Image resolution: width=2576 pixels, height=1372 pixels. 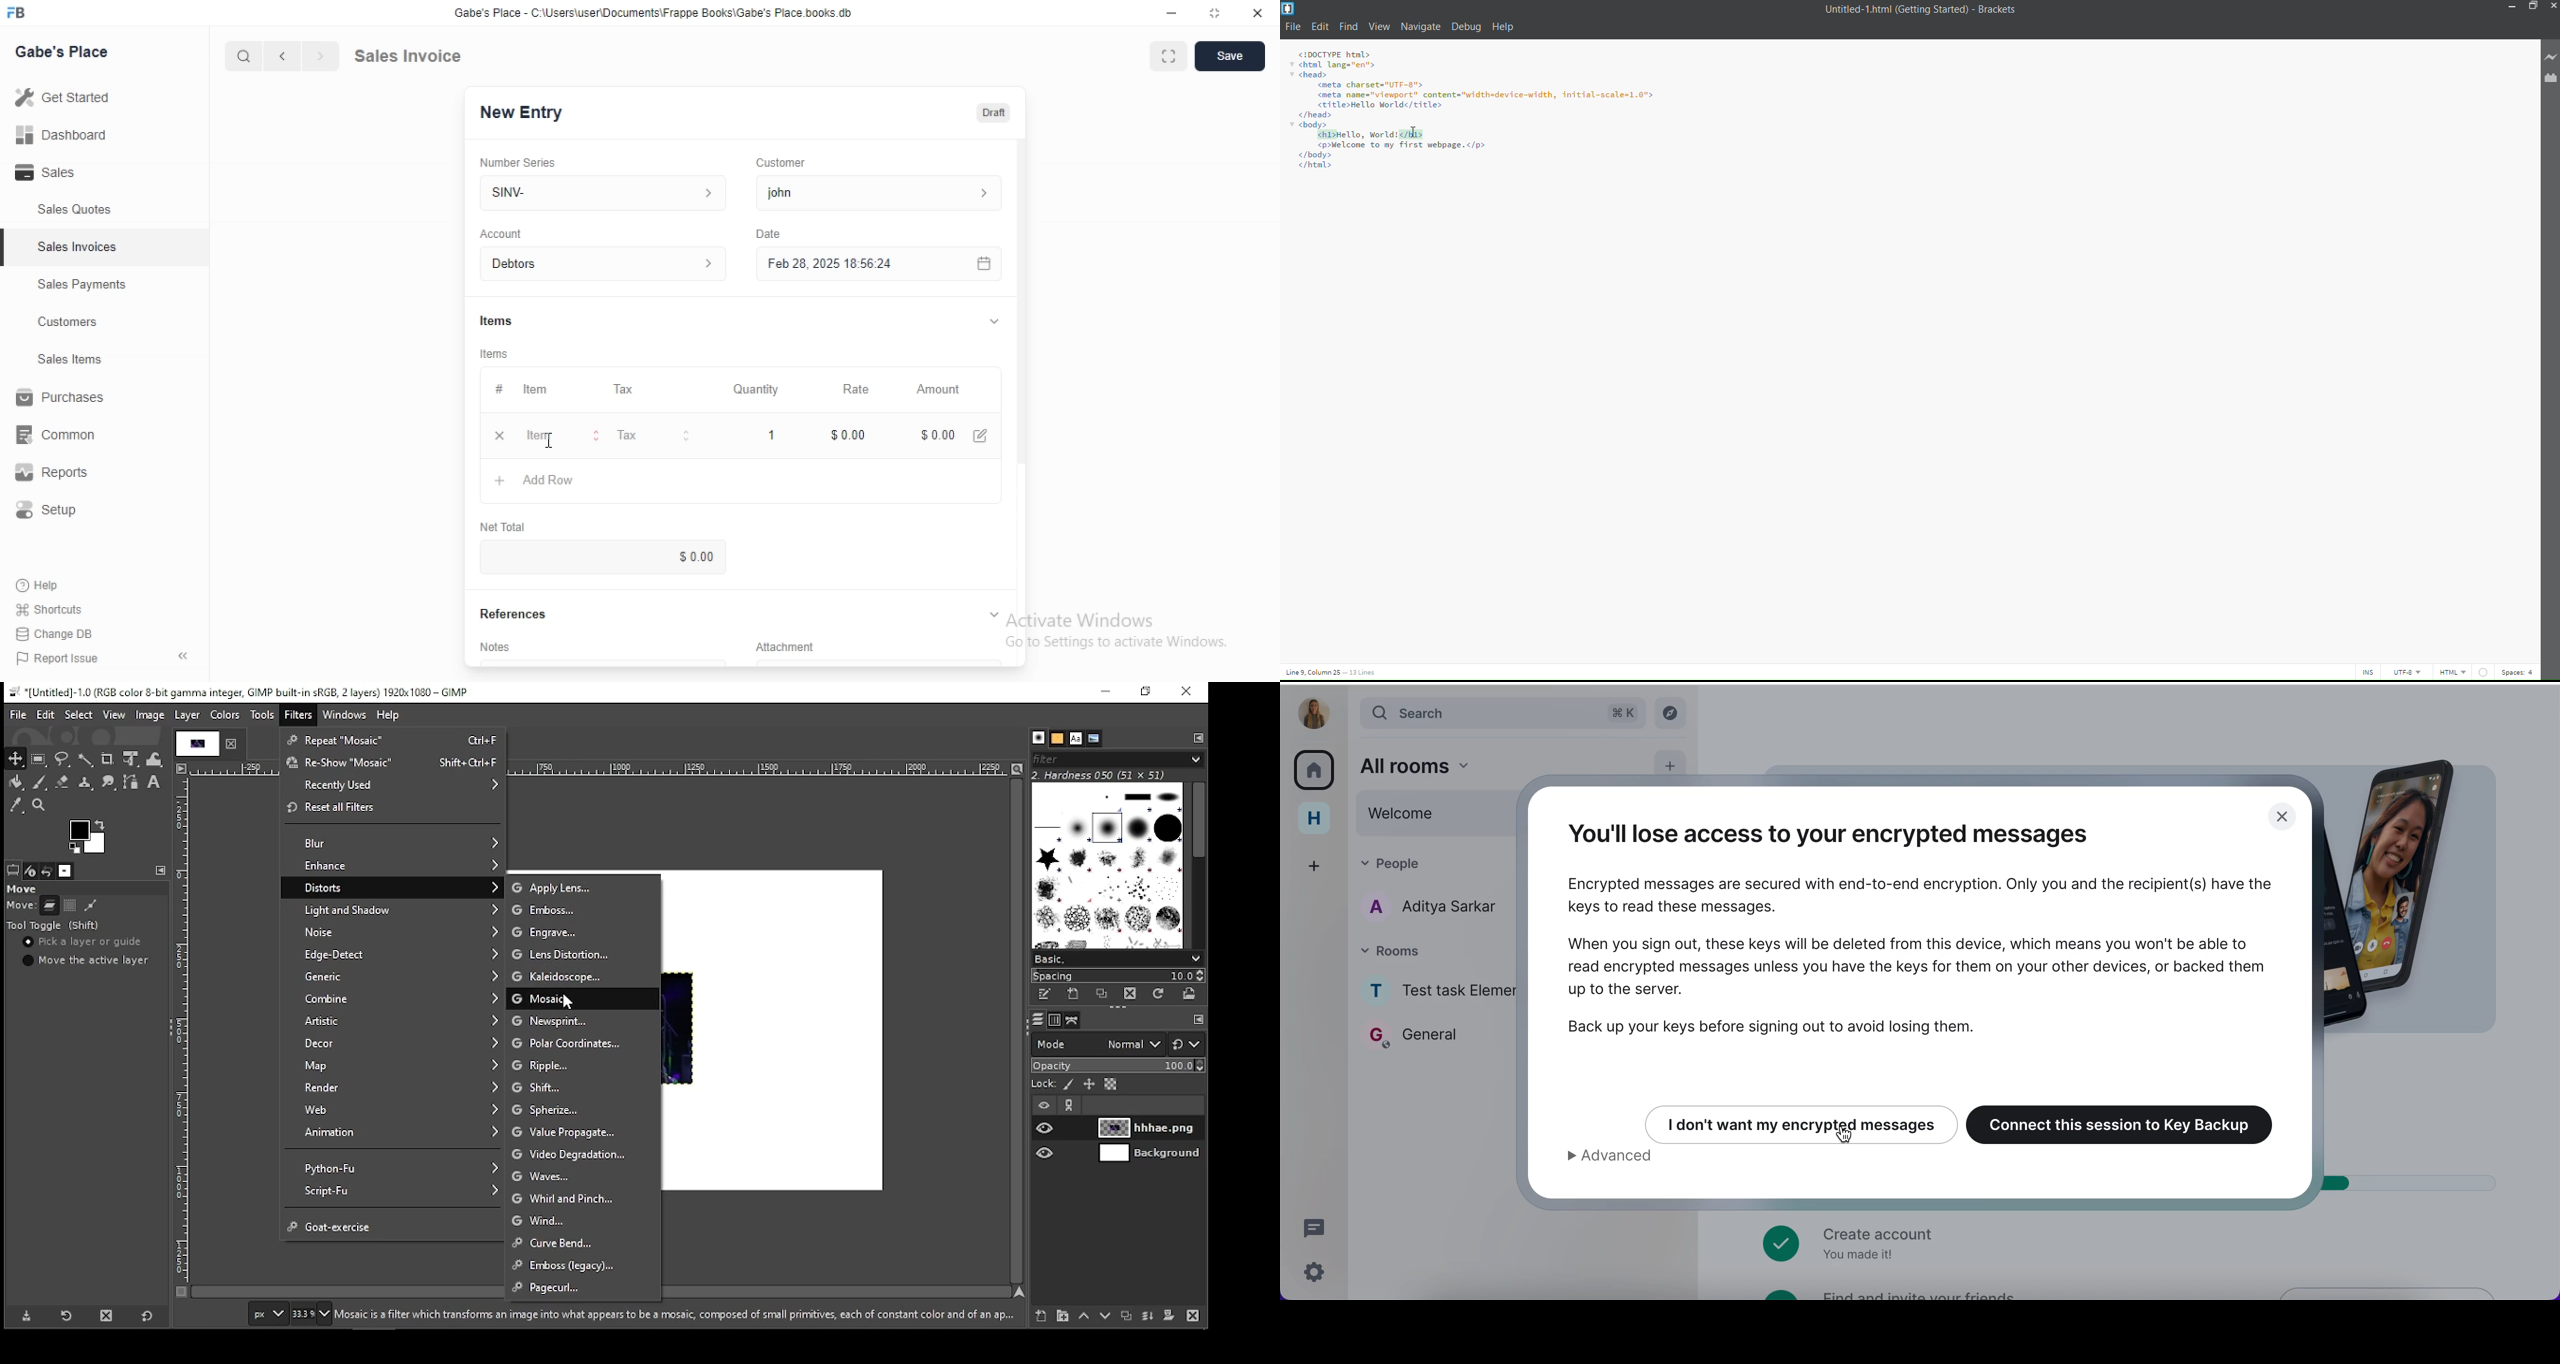 What do you see at coordinates (66, 50) in the screenshot?
I see `Gabe's Place` at bounding box center [66, 50].